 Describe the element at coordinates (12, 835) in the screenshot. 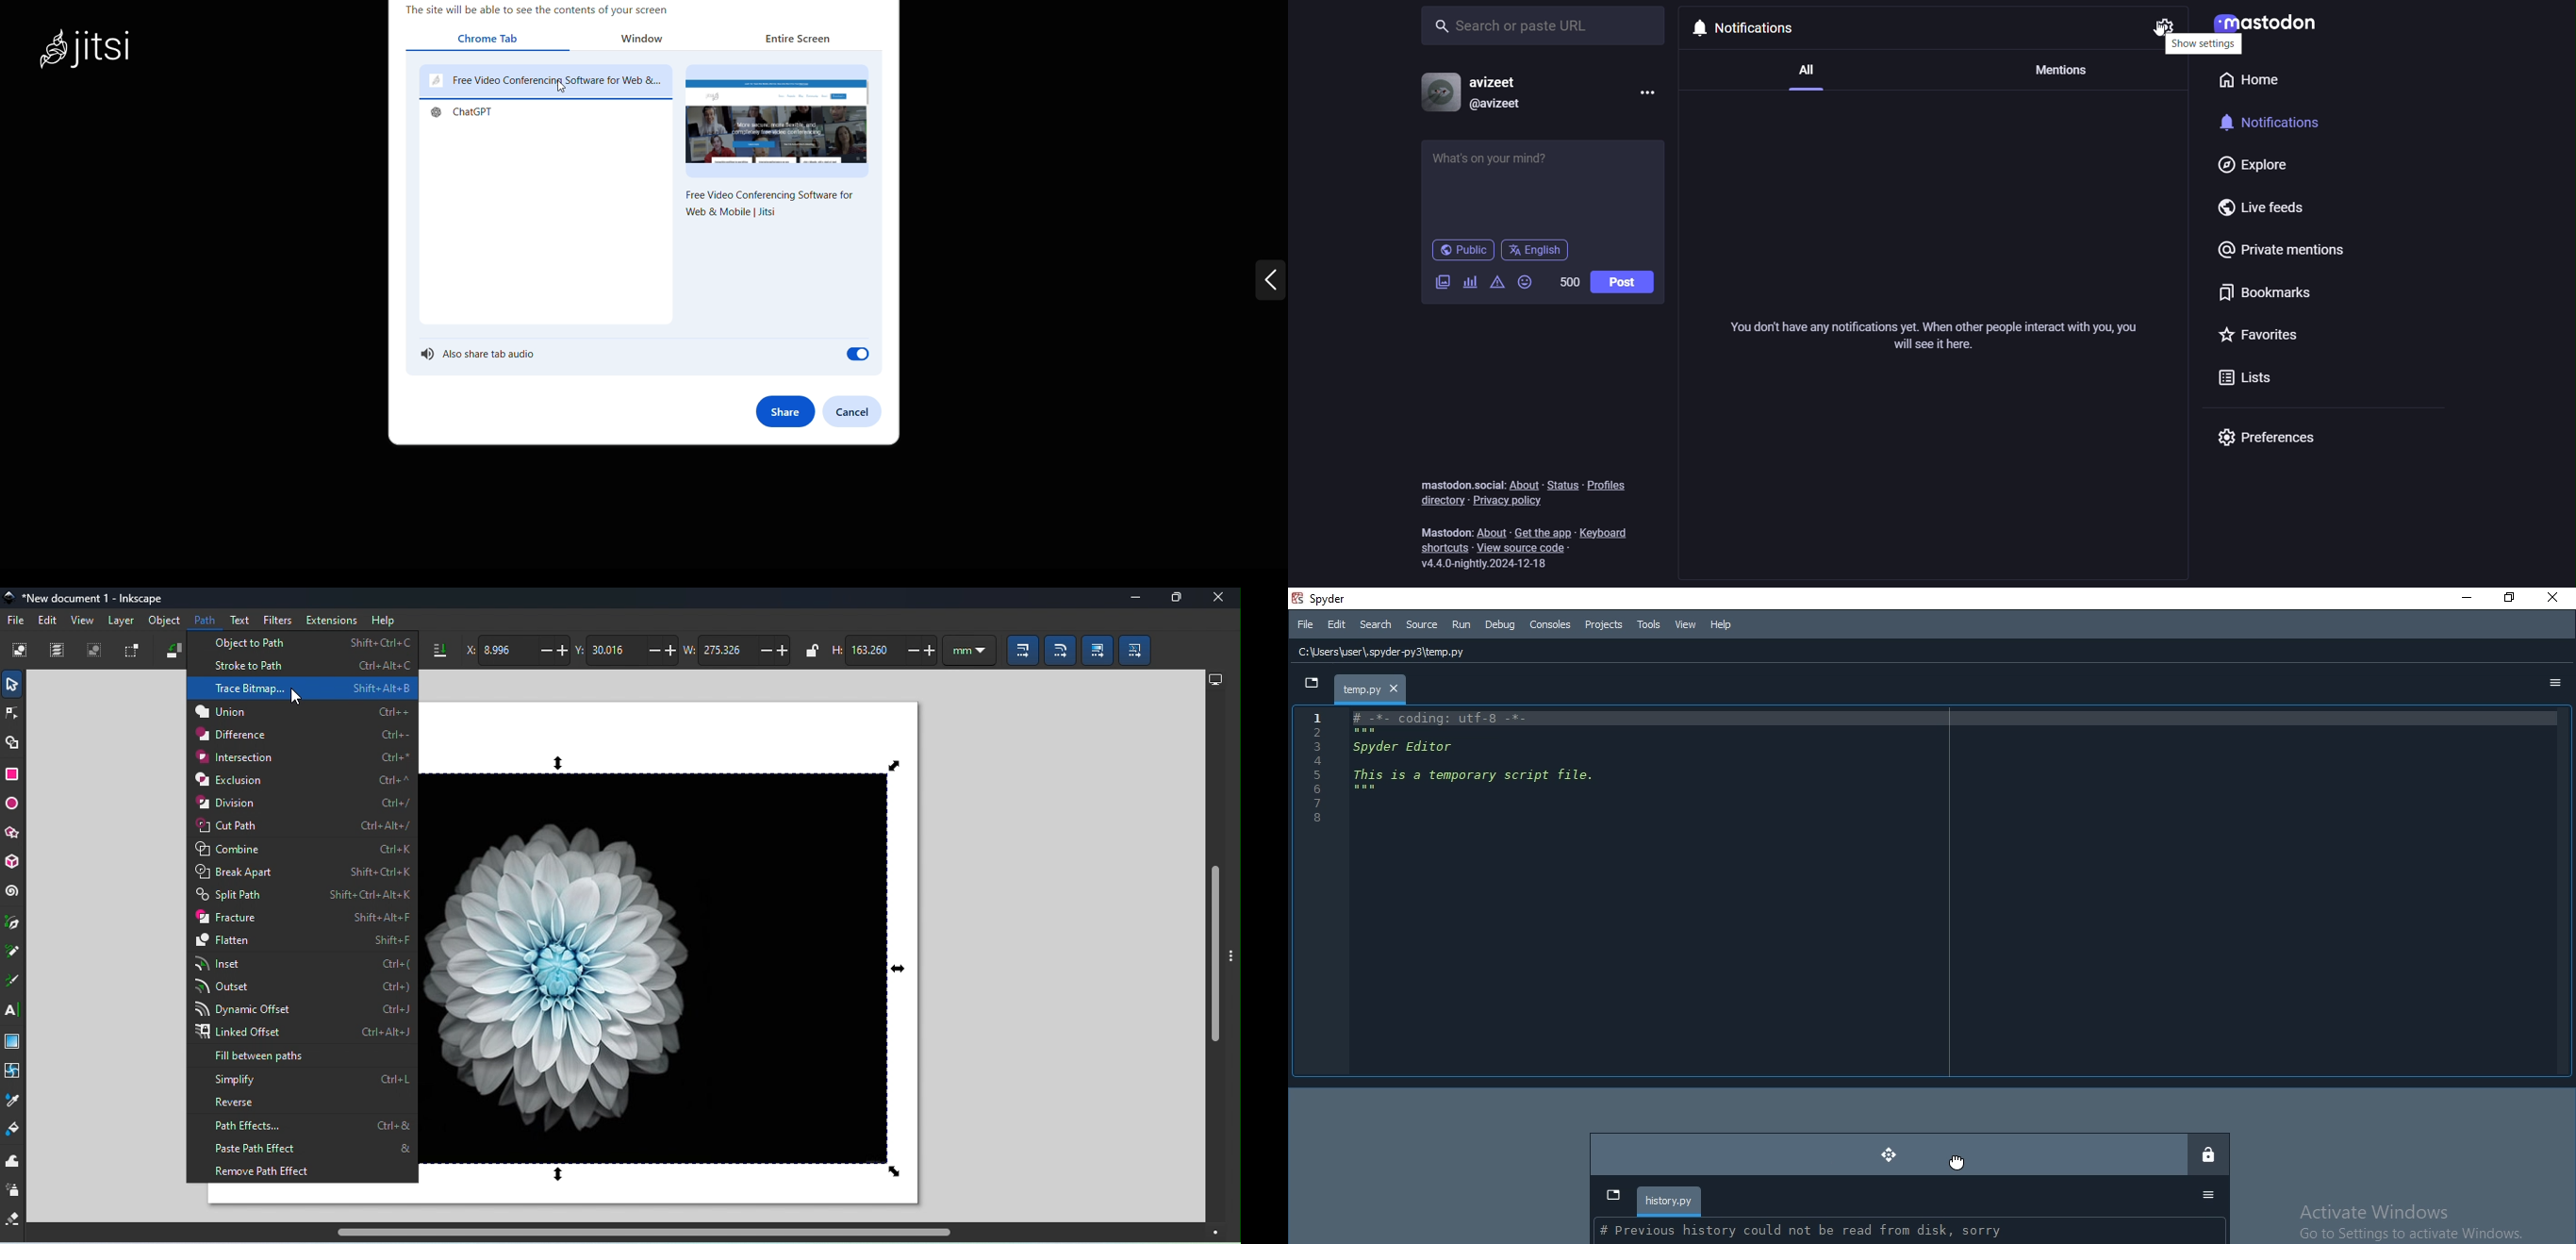

I see `star/polygon tool` at that location.